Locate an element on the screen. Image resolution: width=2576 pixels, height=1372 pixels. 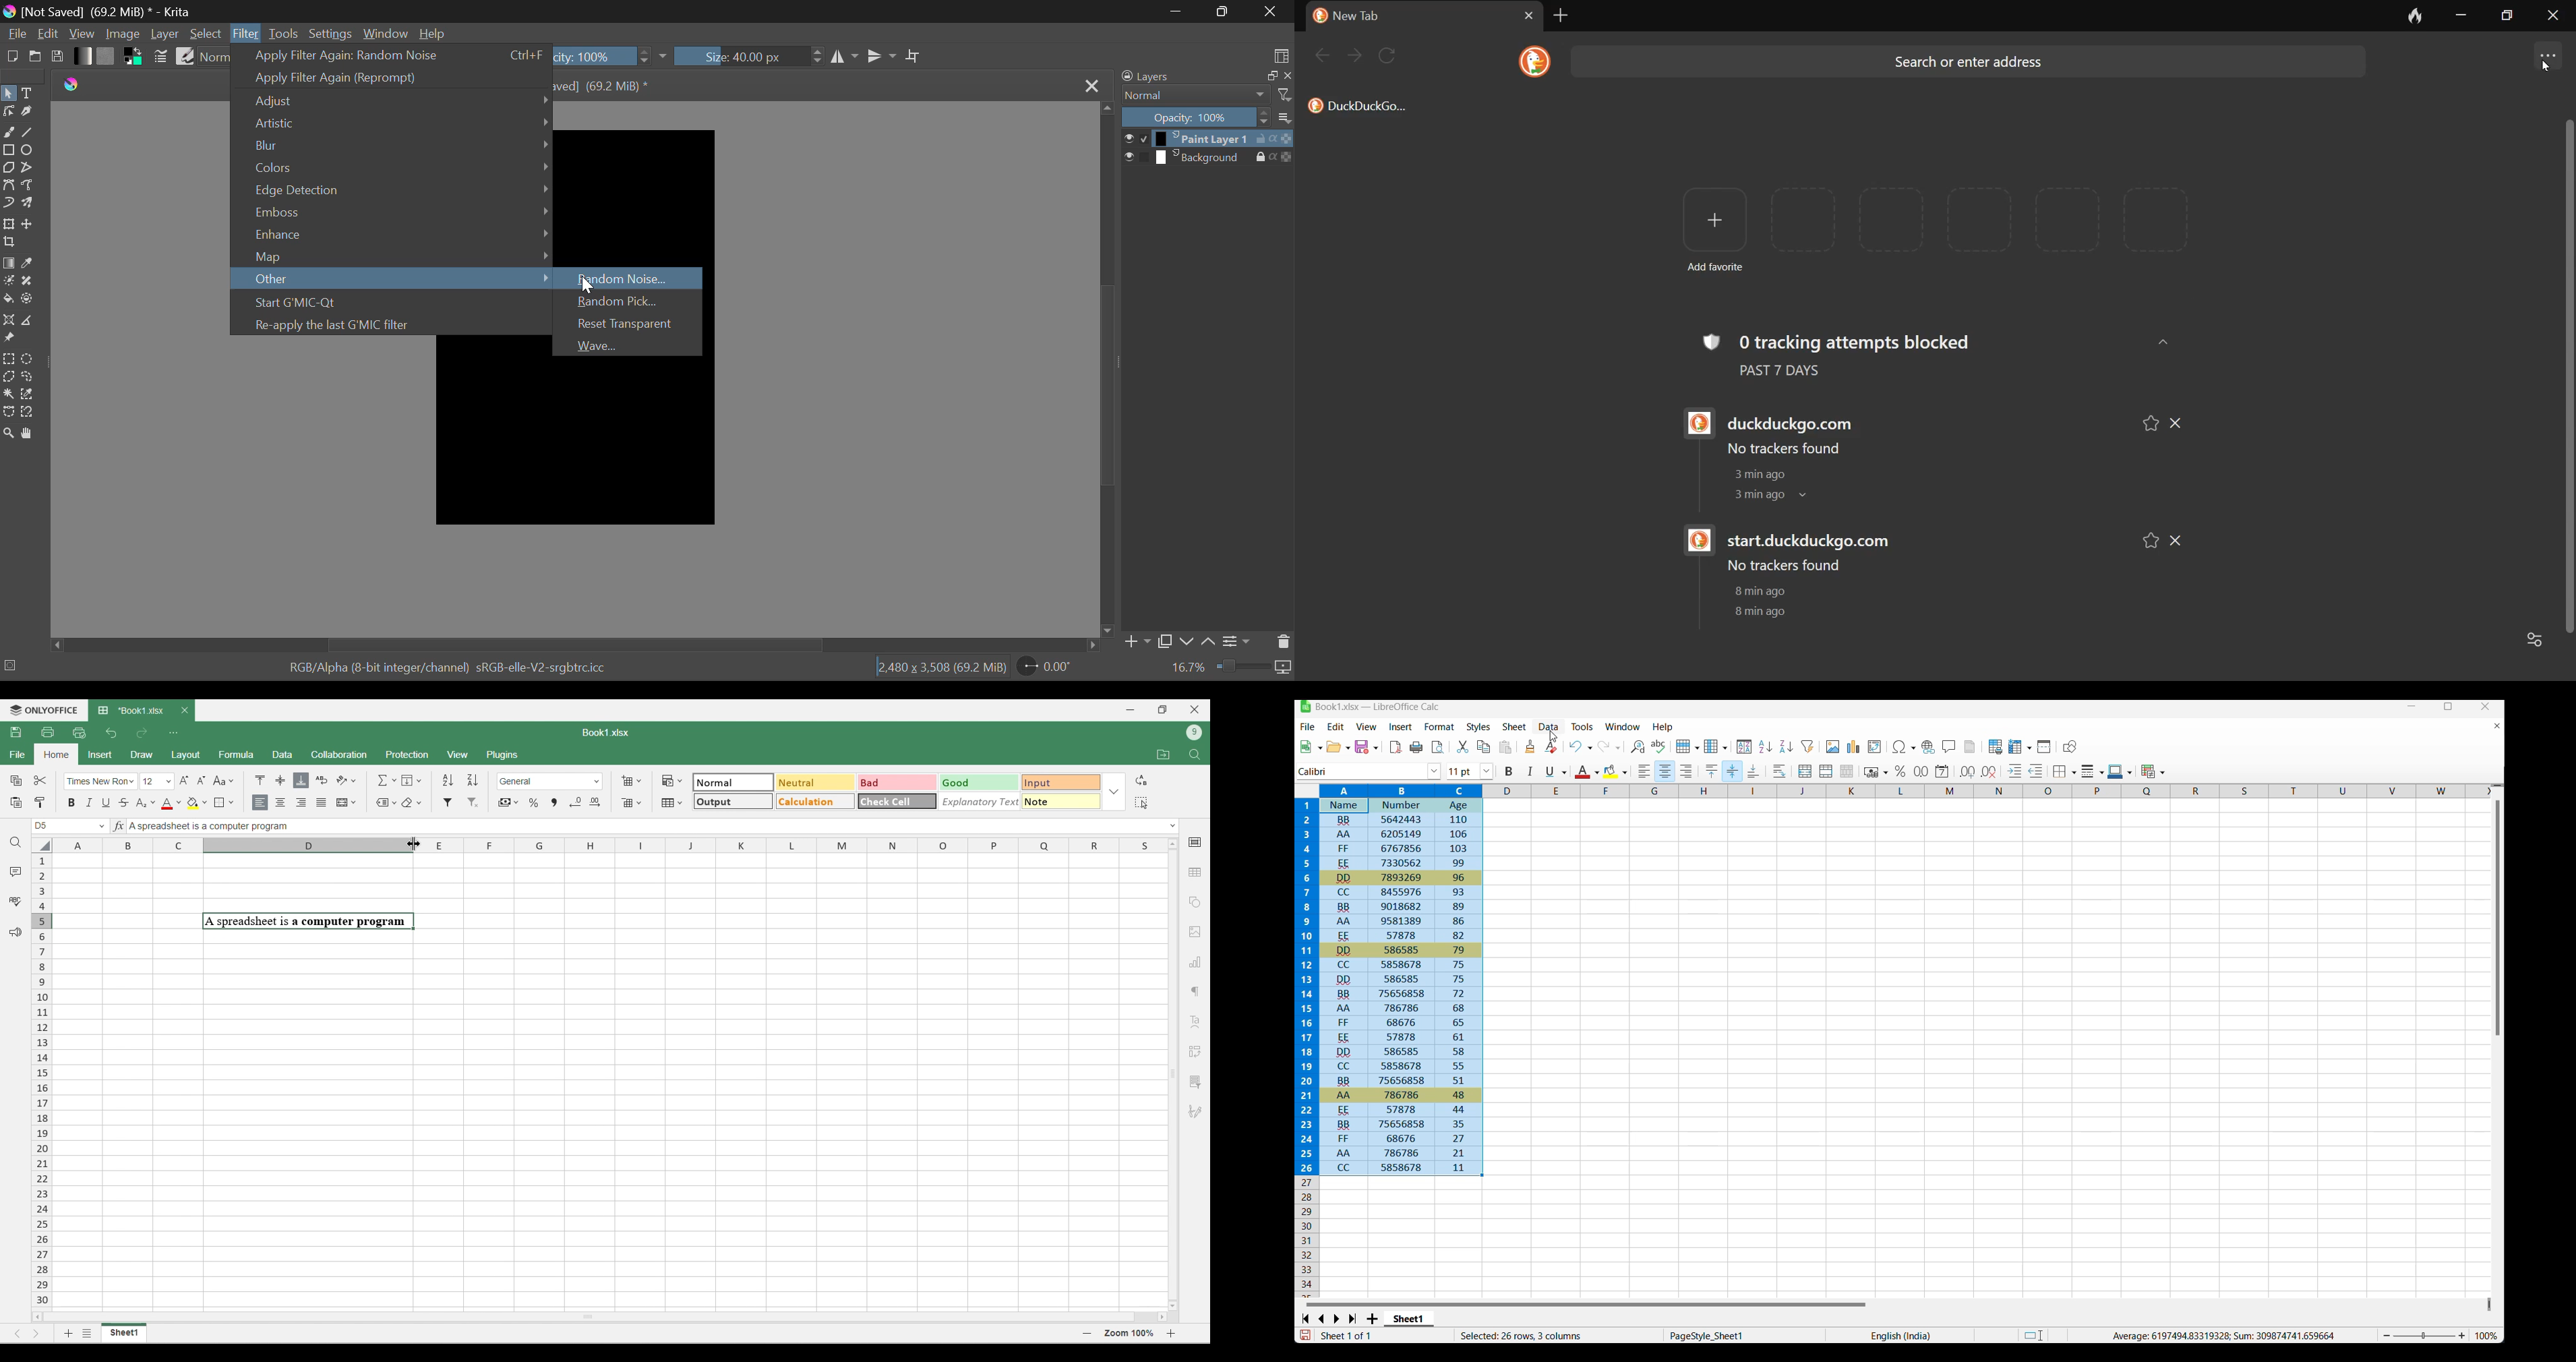
Summation options is located at coordinates (387, 780).